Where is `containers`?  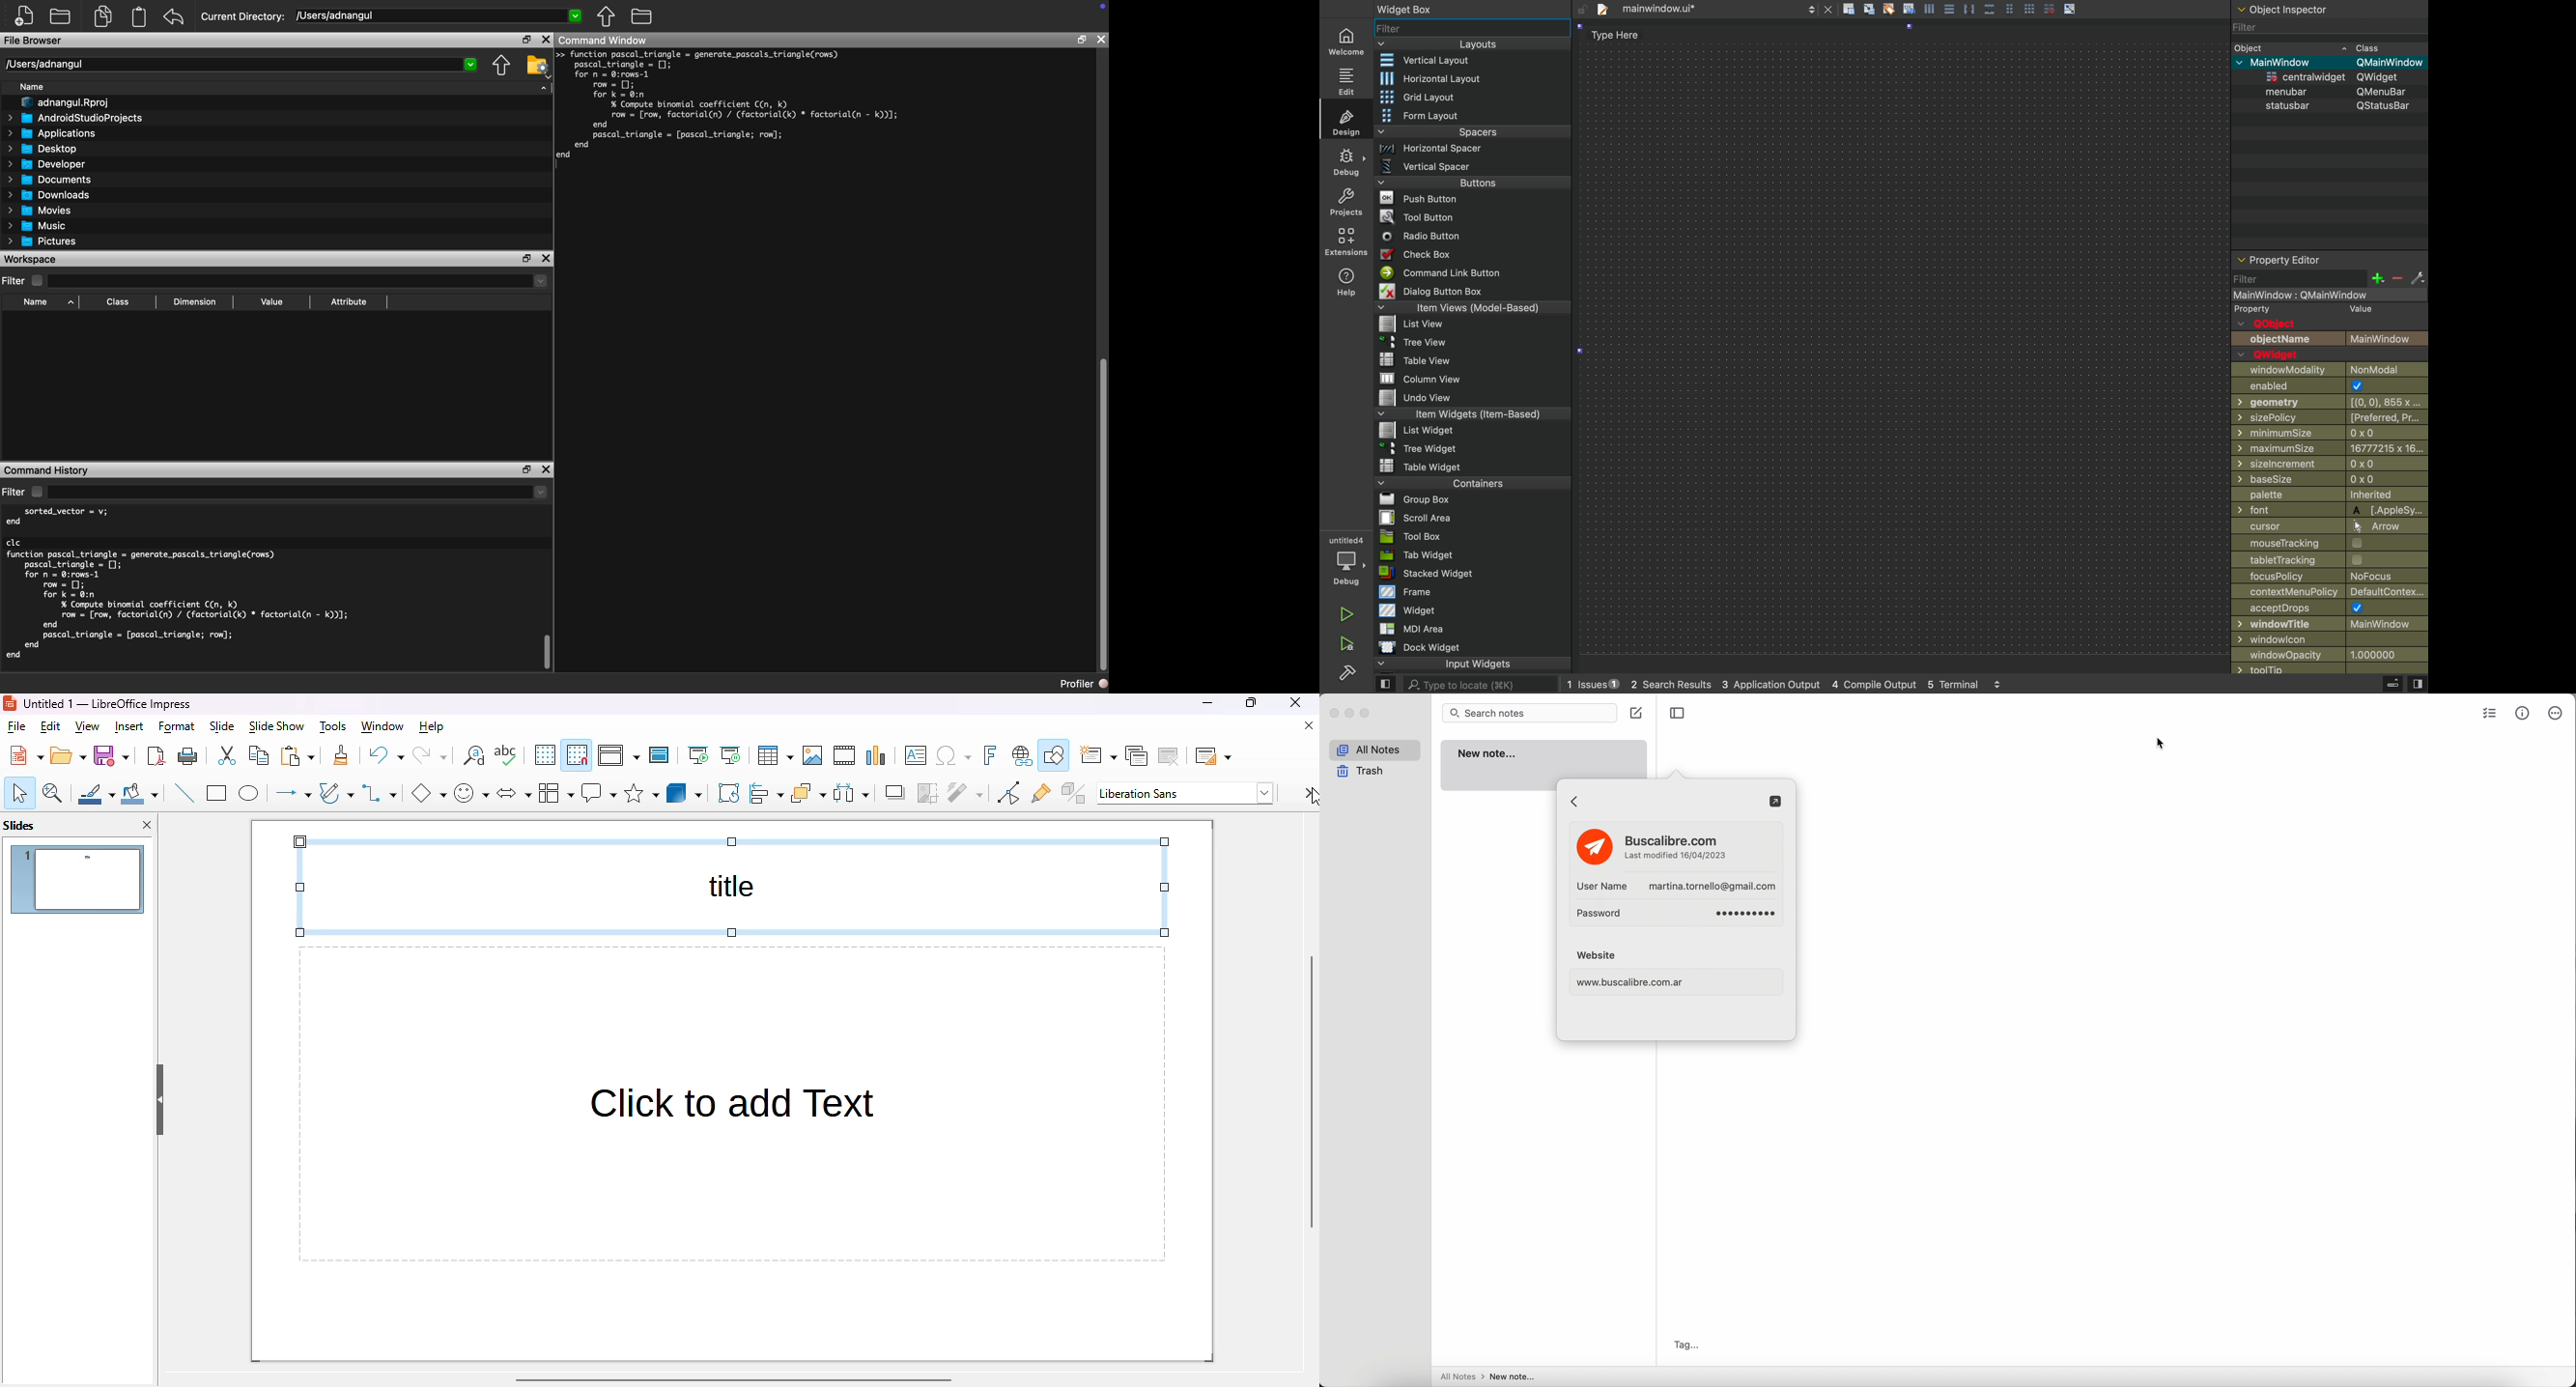 containers is located at coordinates (1473, 484).